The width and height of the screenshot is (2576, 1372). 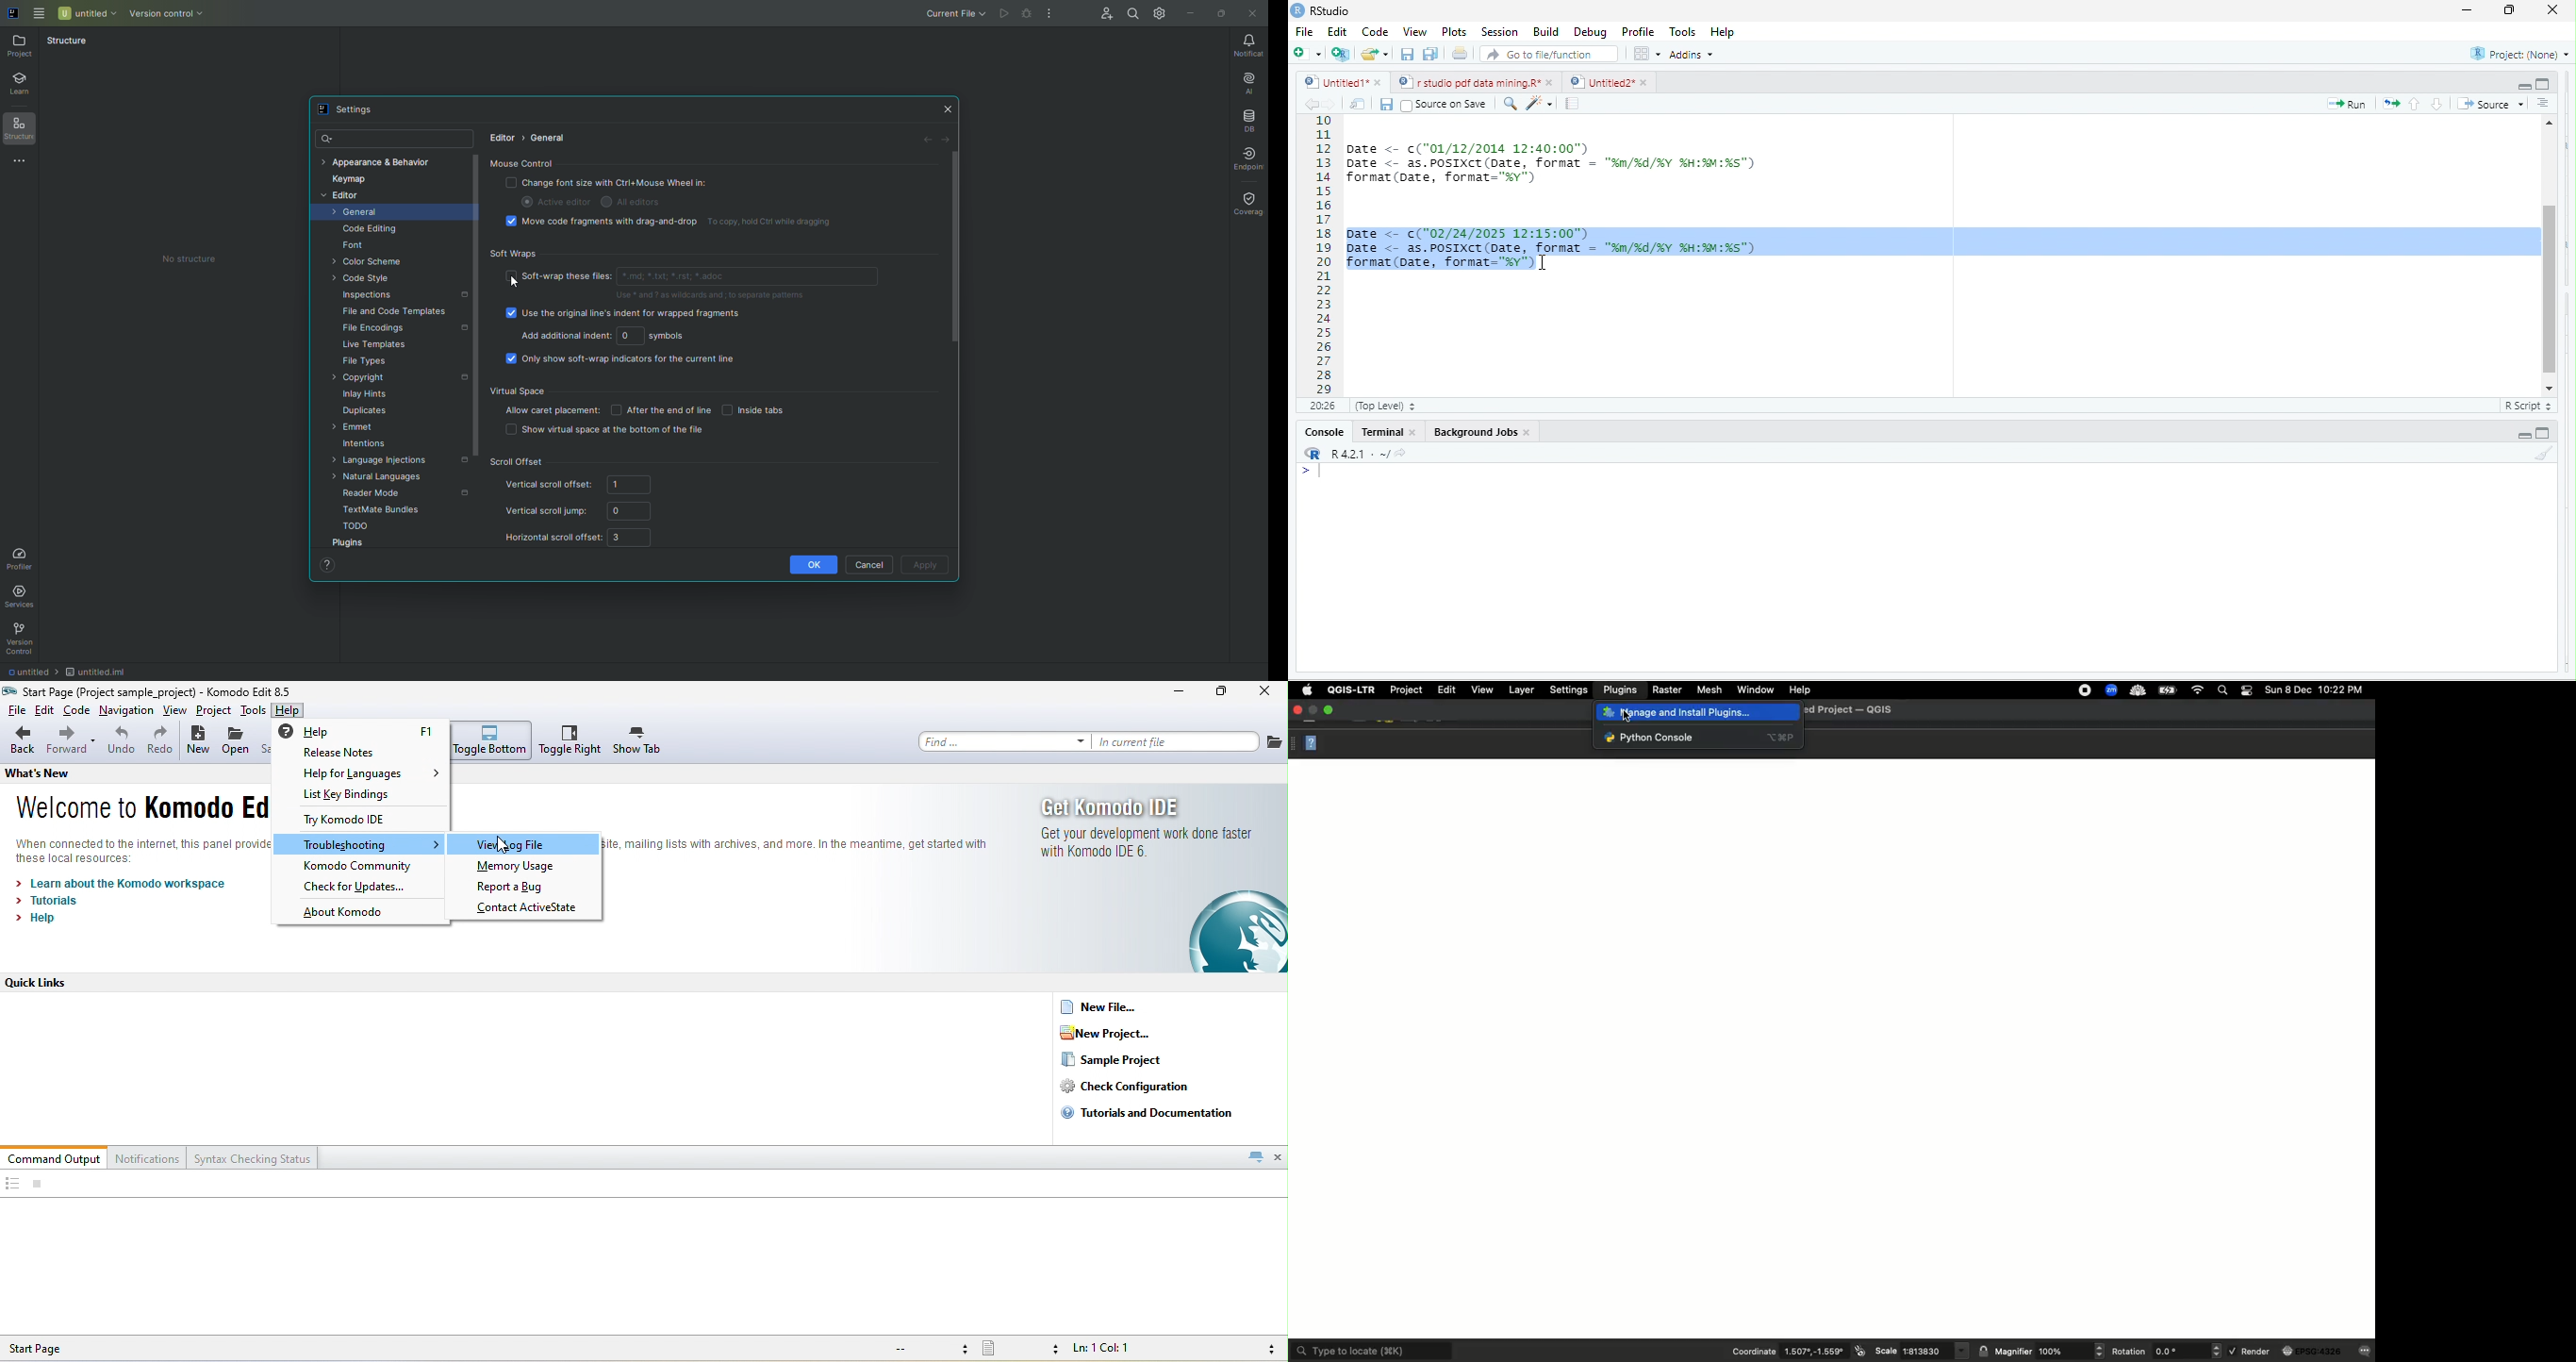 I want to click on TextMate bundles, so click(x=384, y=510).